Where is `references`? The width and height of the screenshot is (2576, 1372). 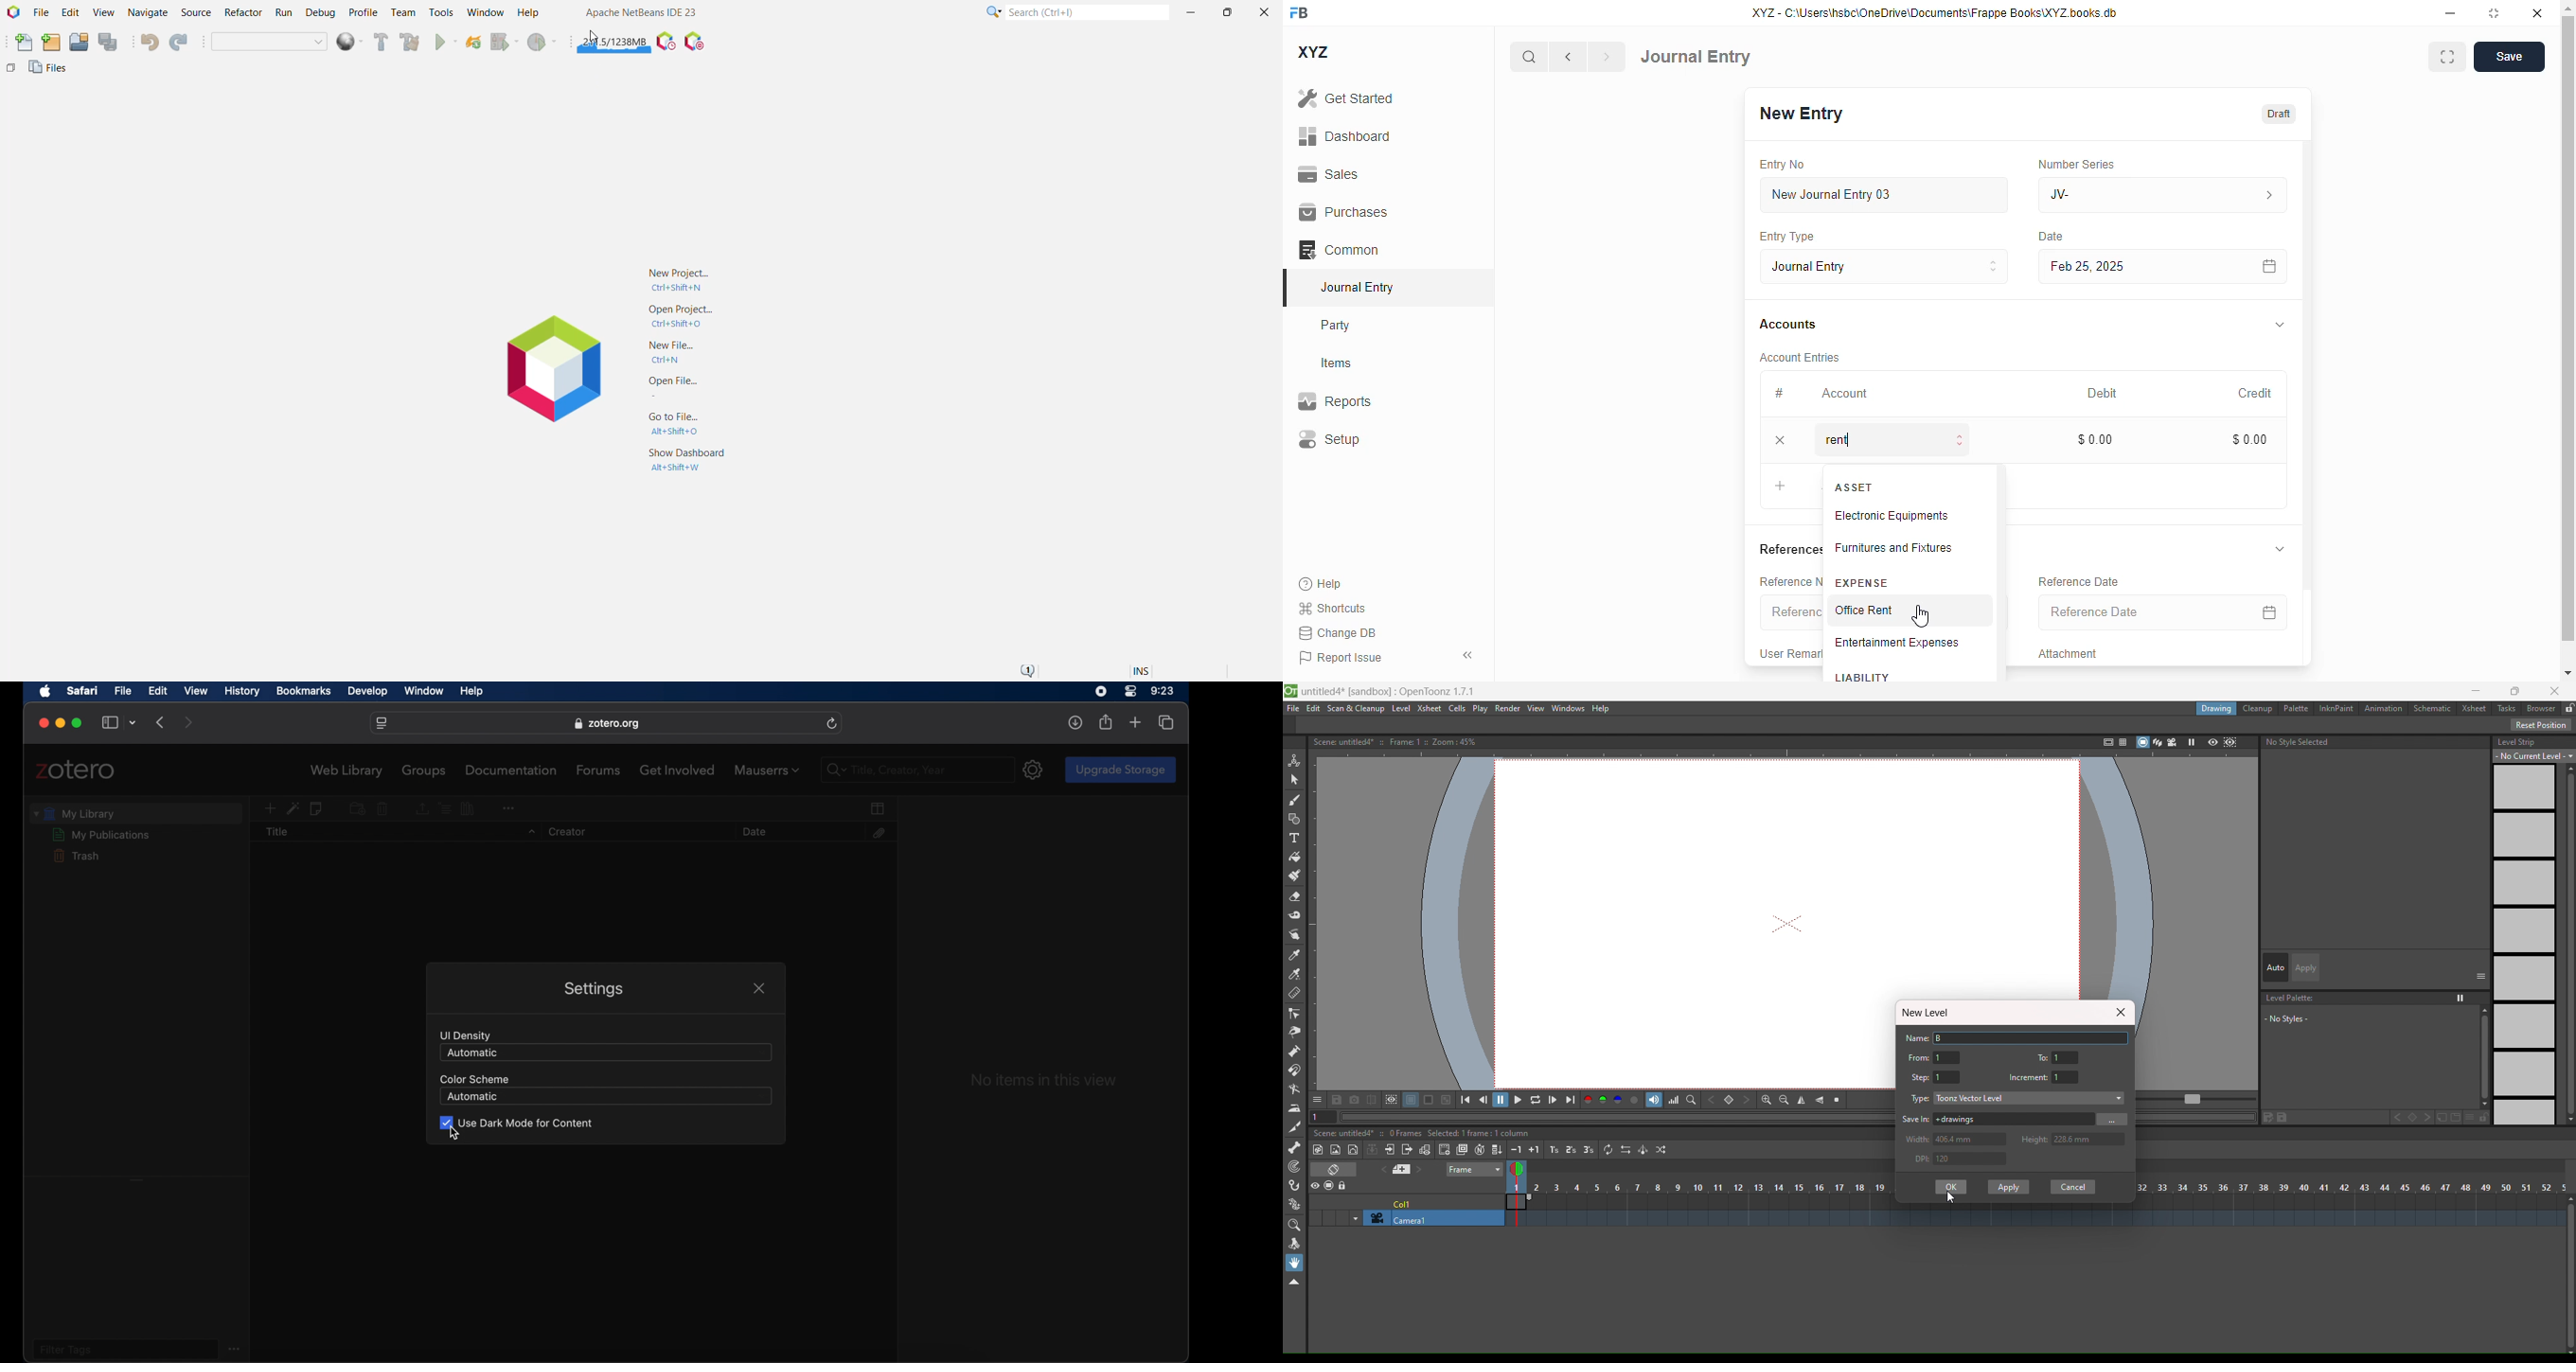
references is located at coordinates (1786, 548).